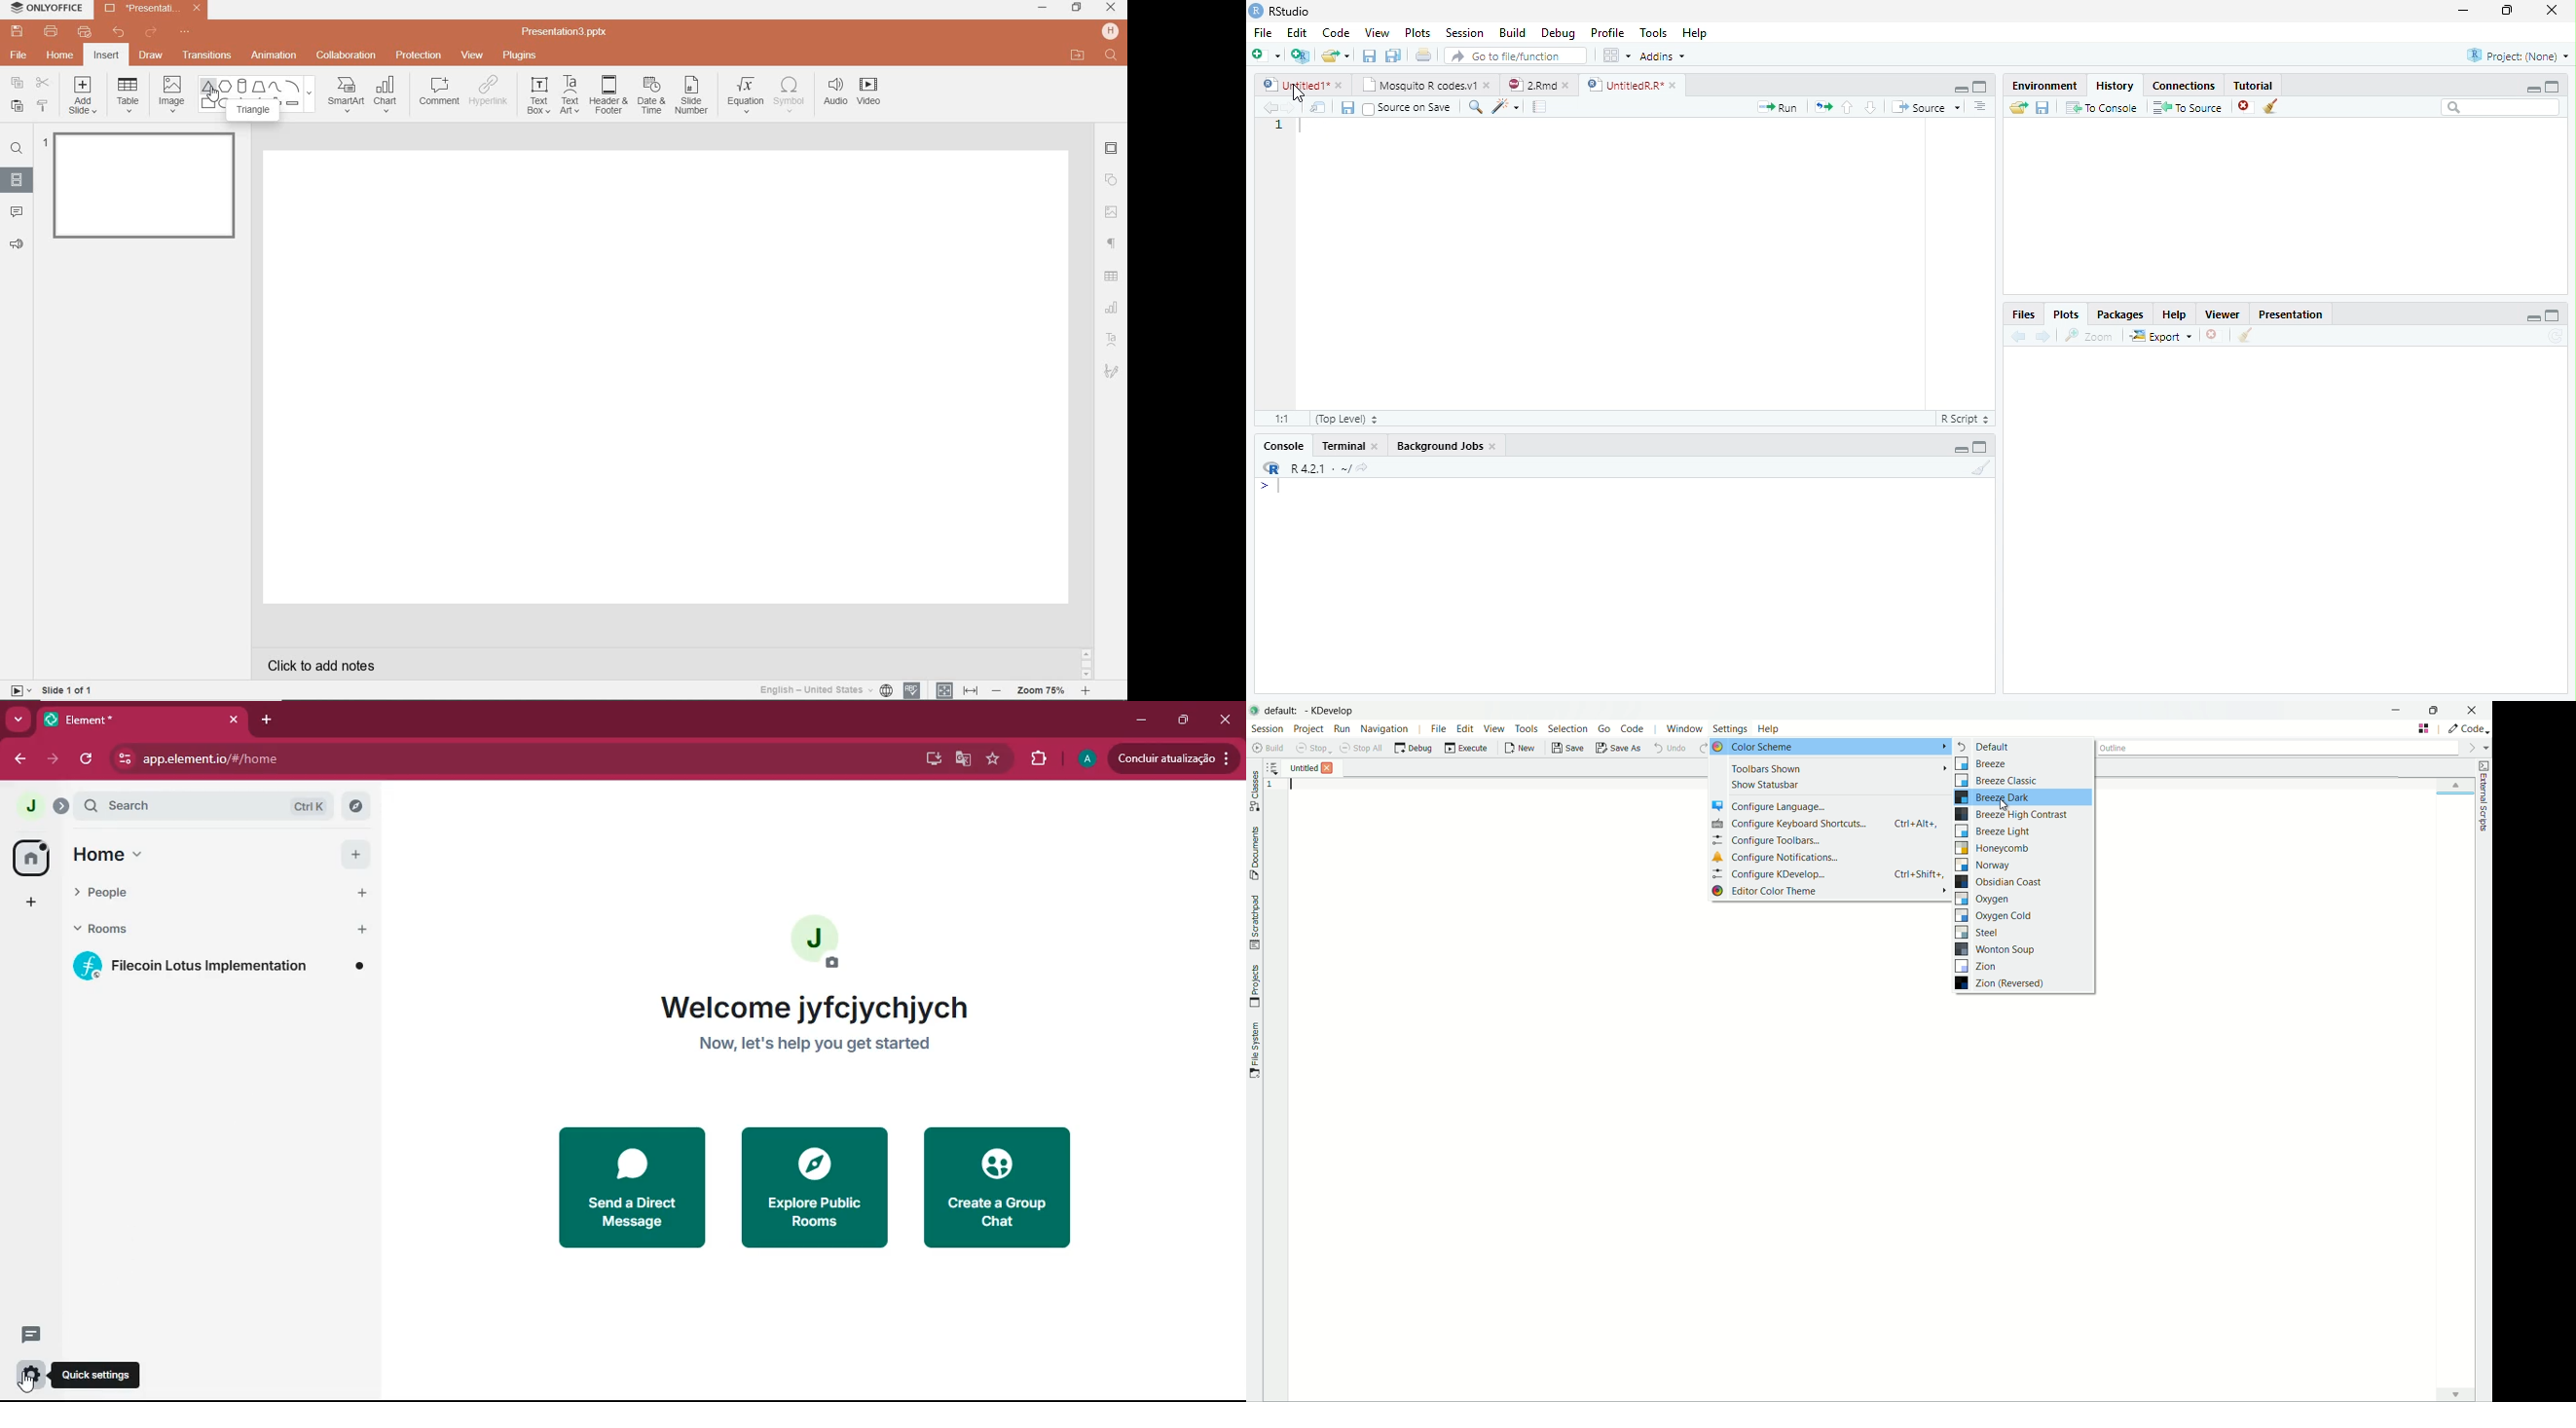 This screenshot has height=1428, width=2576. I want to click on minimize, so click(1961, 91).